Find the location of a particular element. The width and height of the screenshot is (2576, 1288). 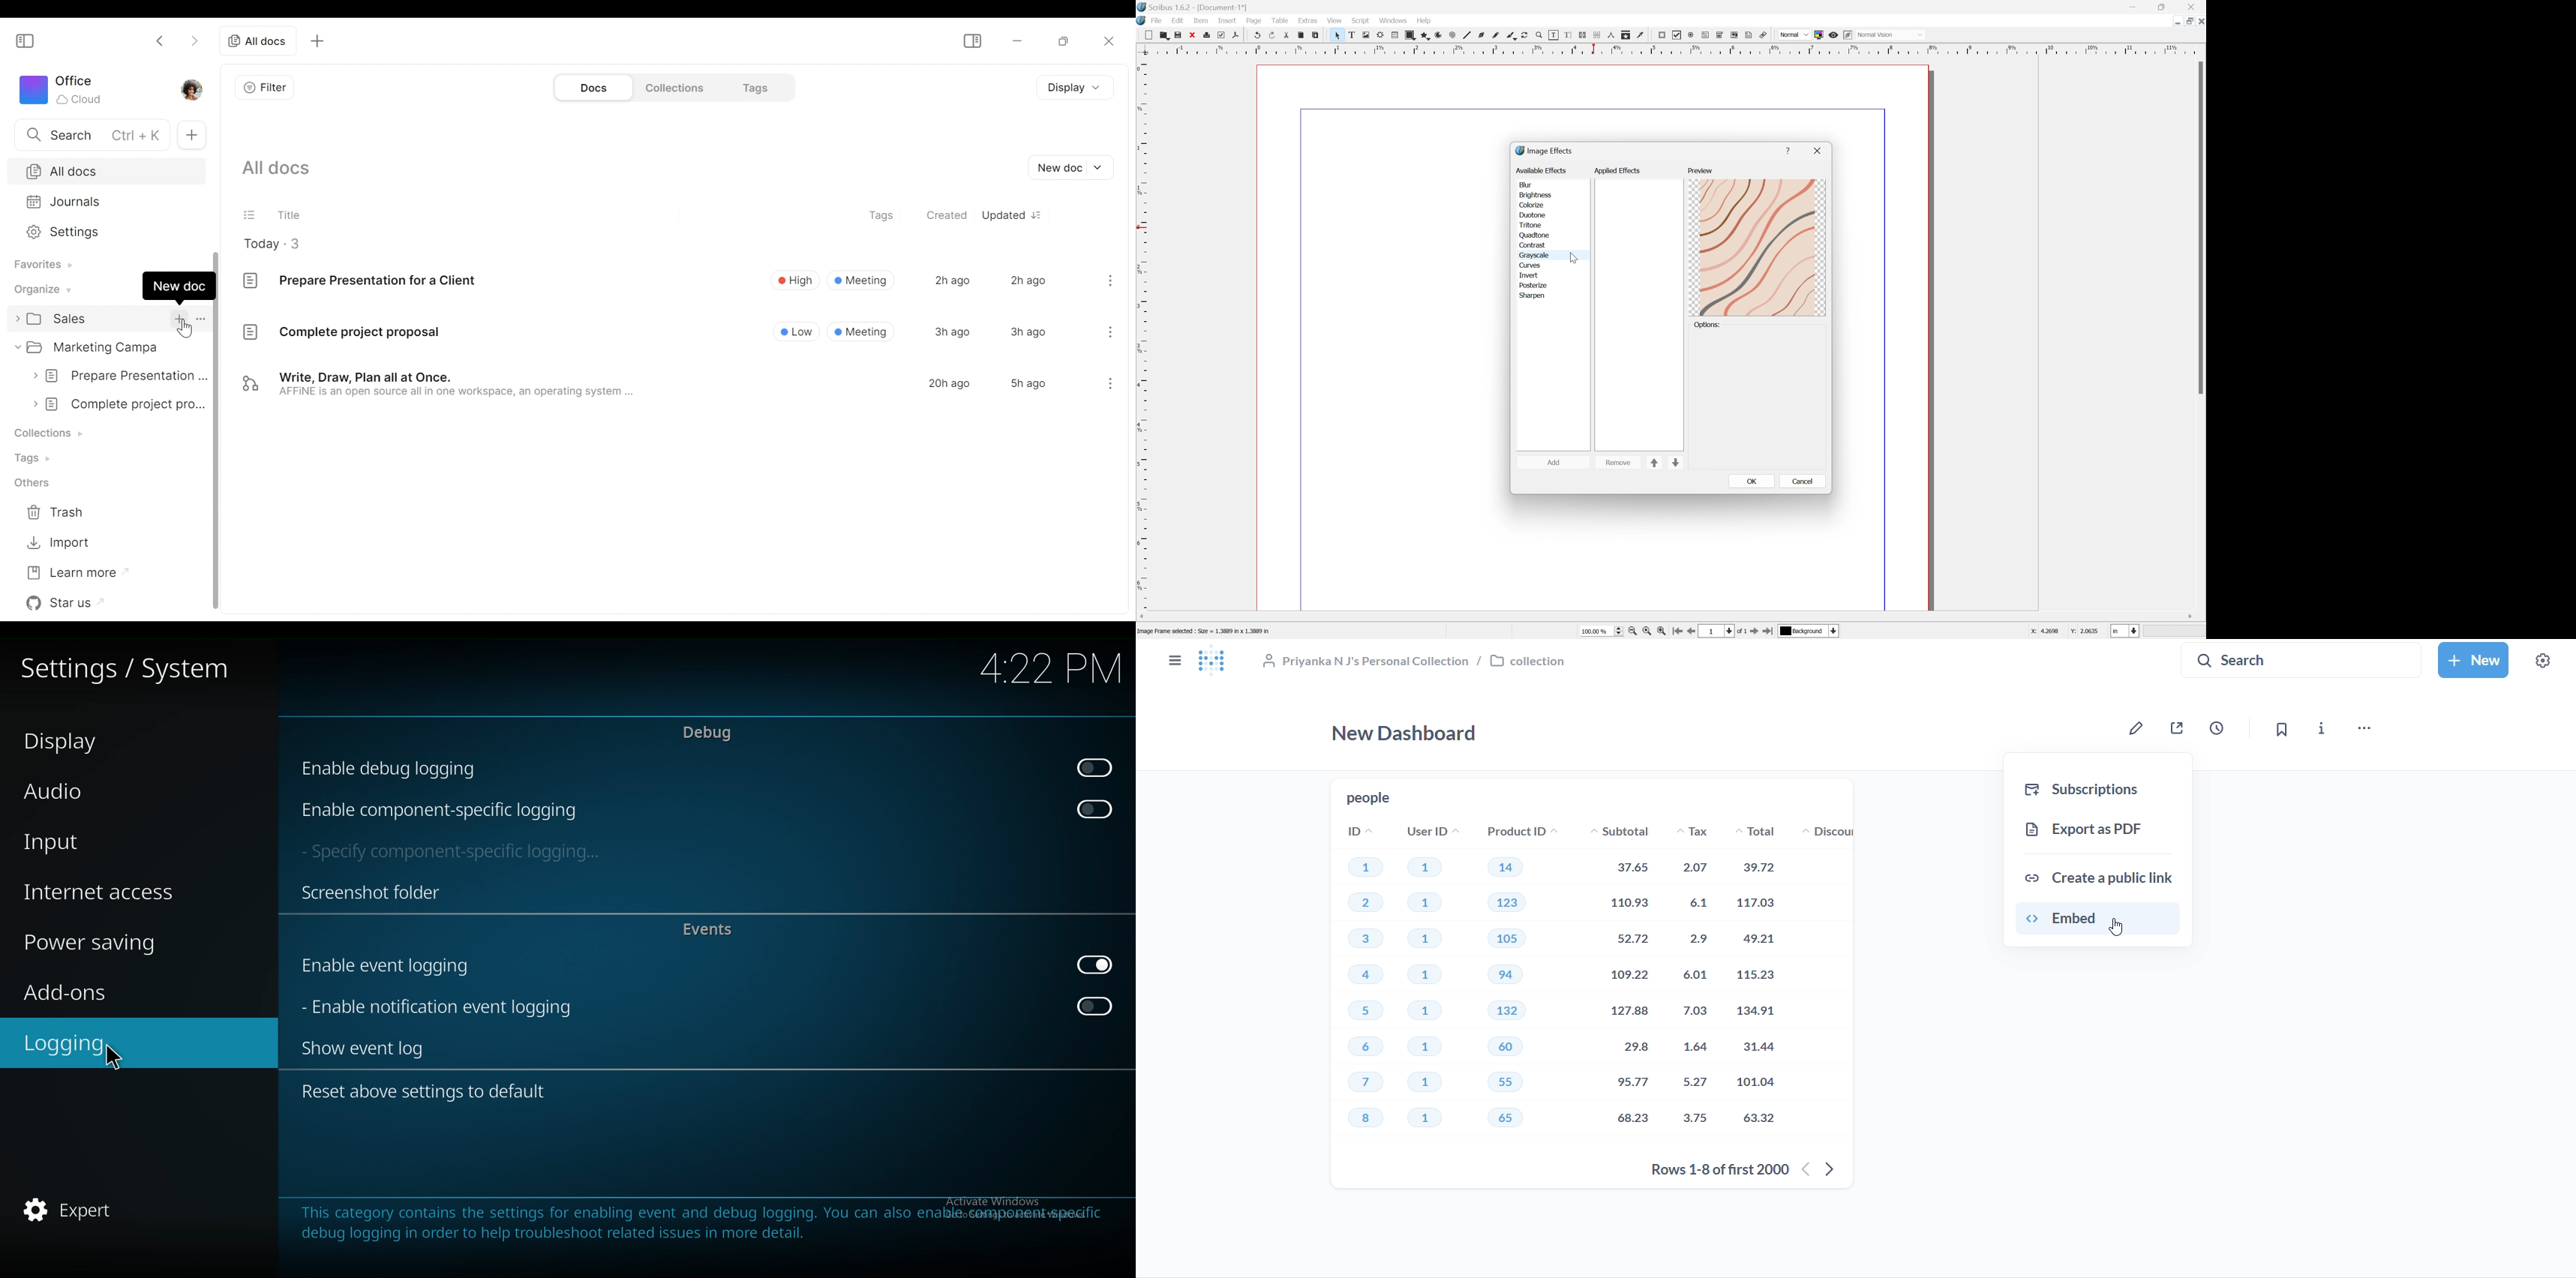

tritone is located at coordinates (1532, 225).